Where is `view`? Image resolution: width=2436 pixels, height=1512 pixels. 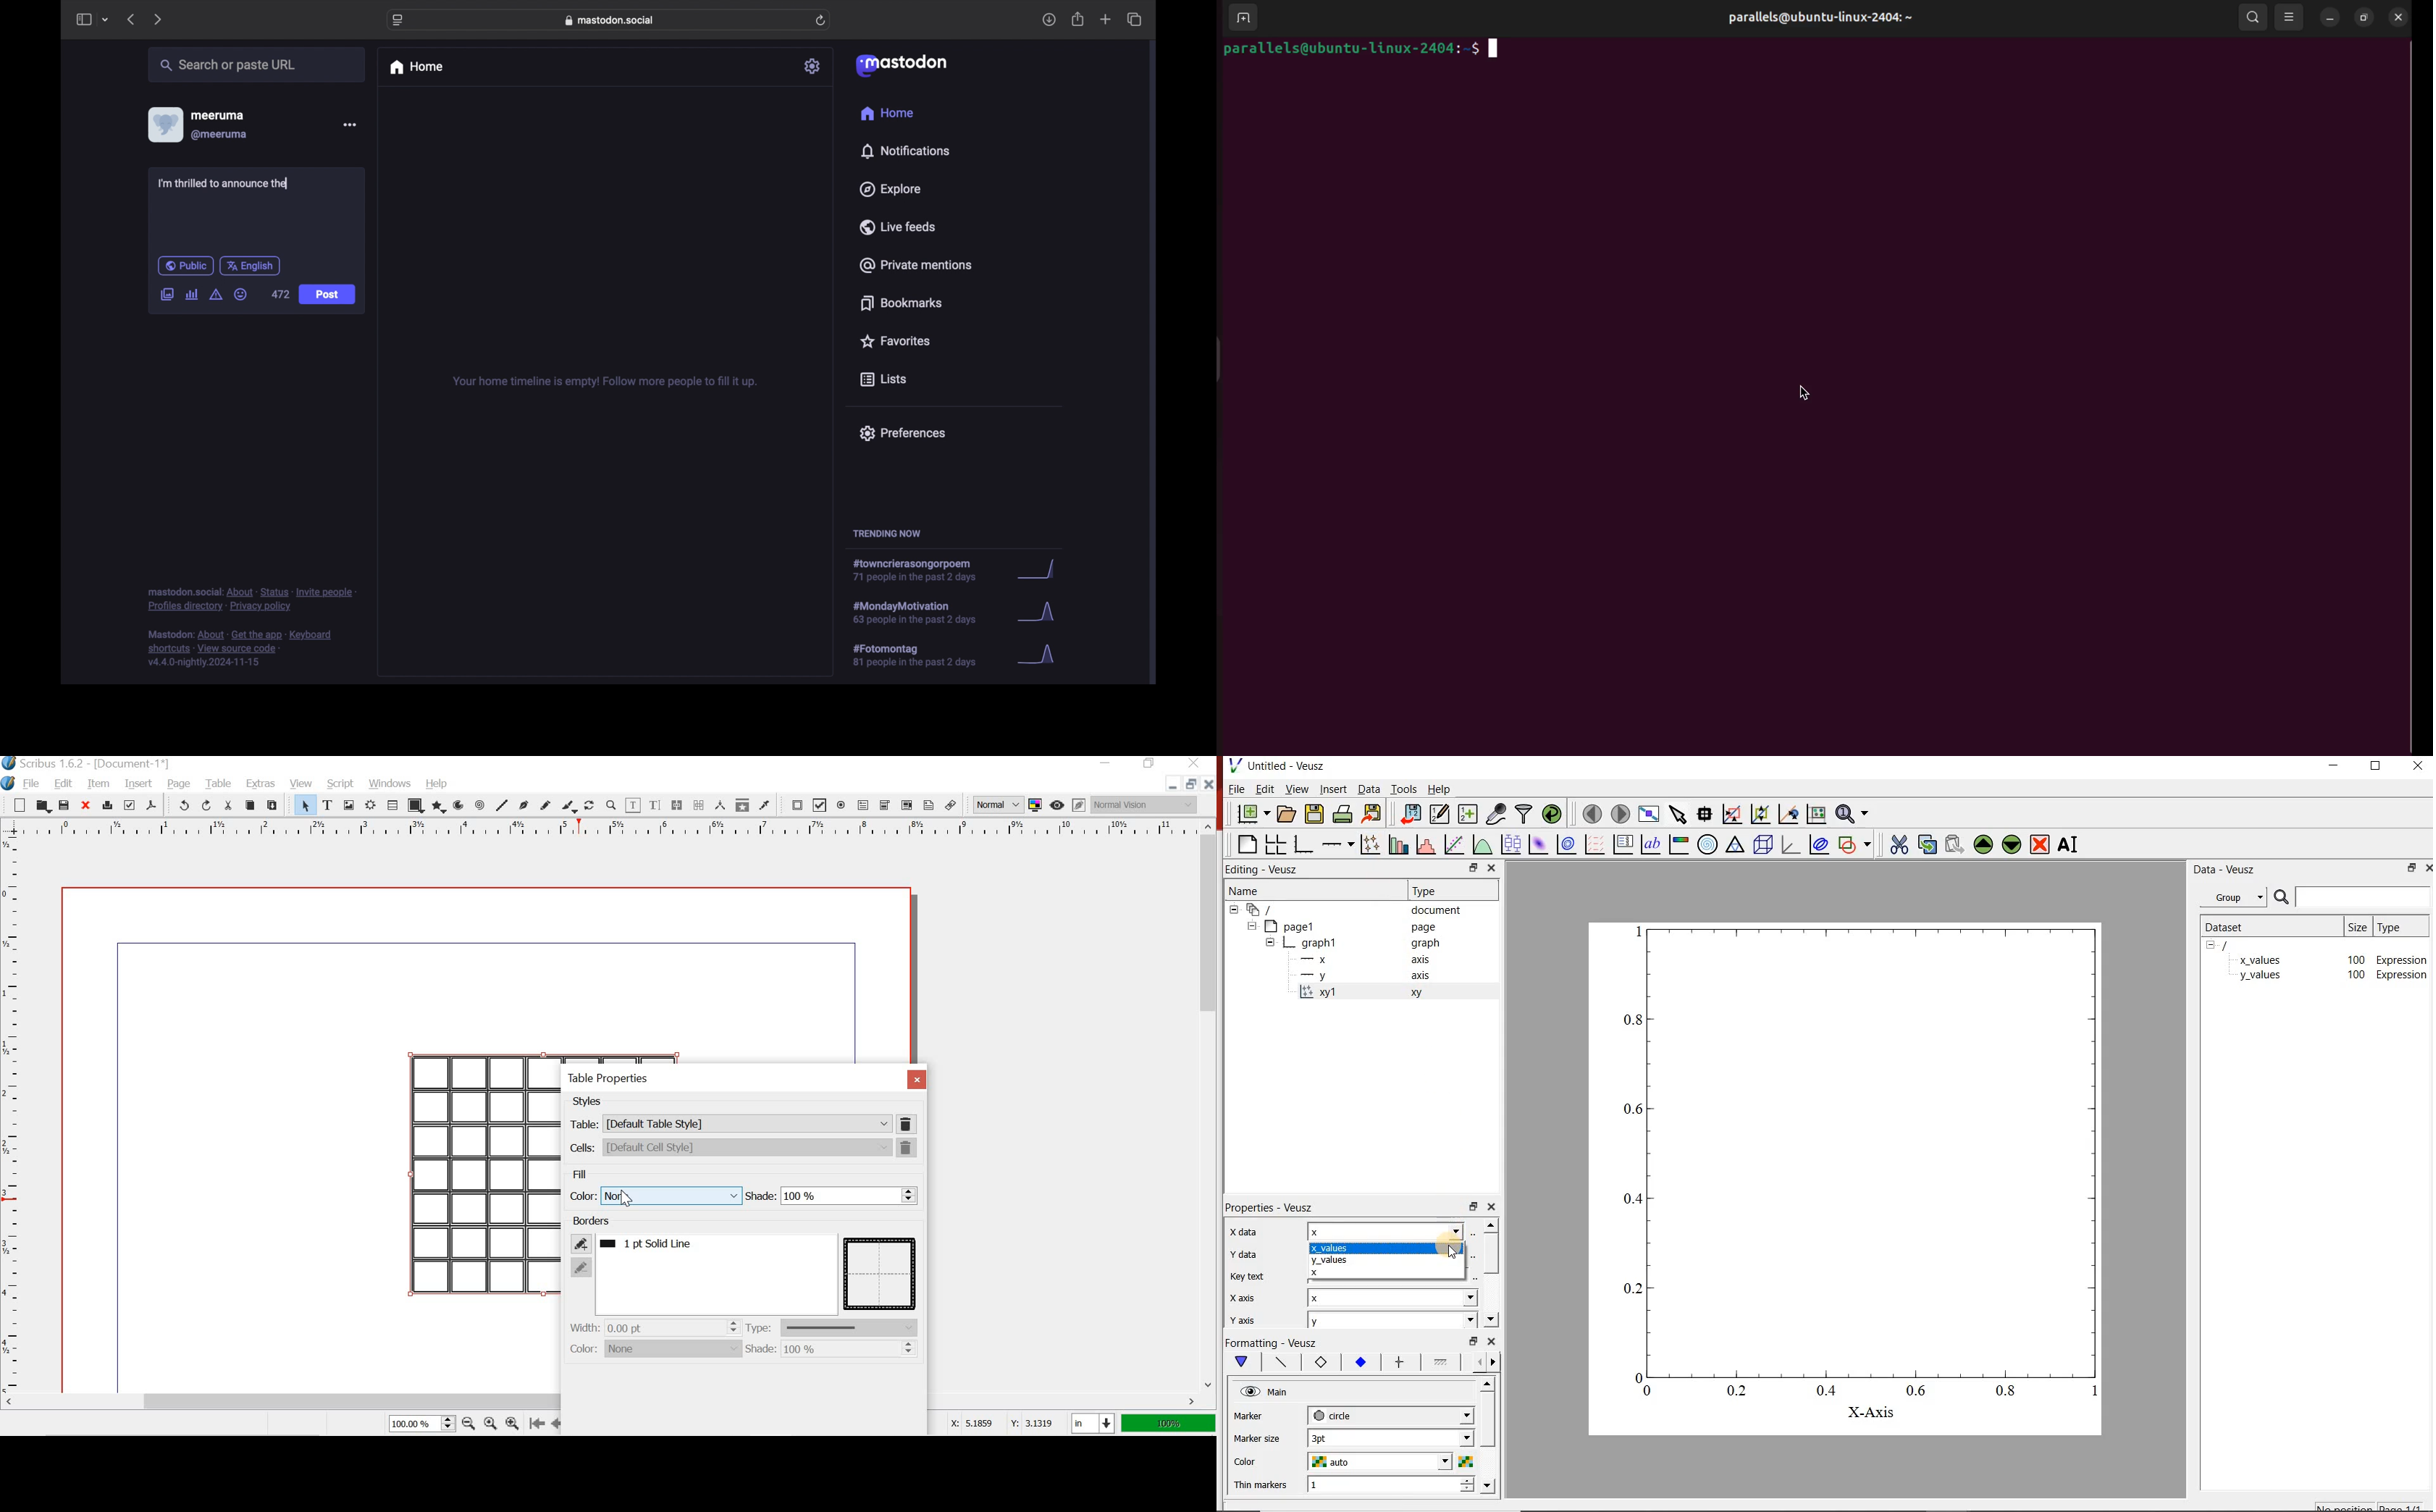
view is located at coordinates (1298, 789).